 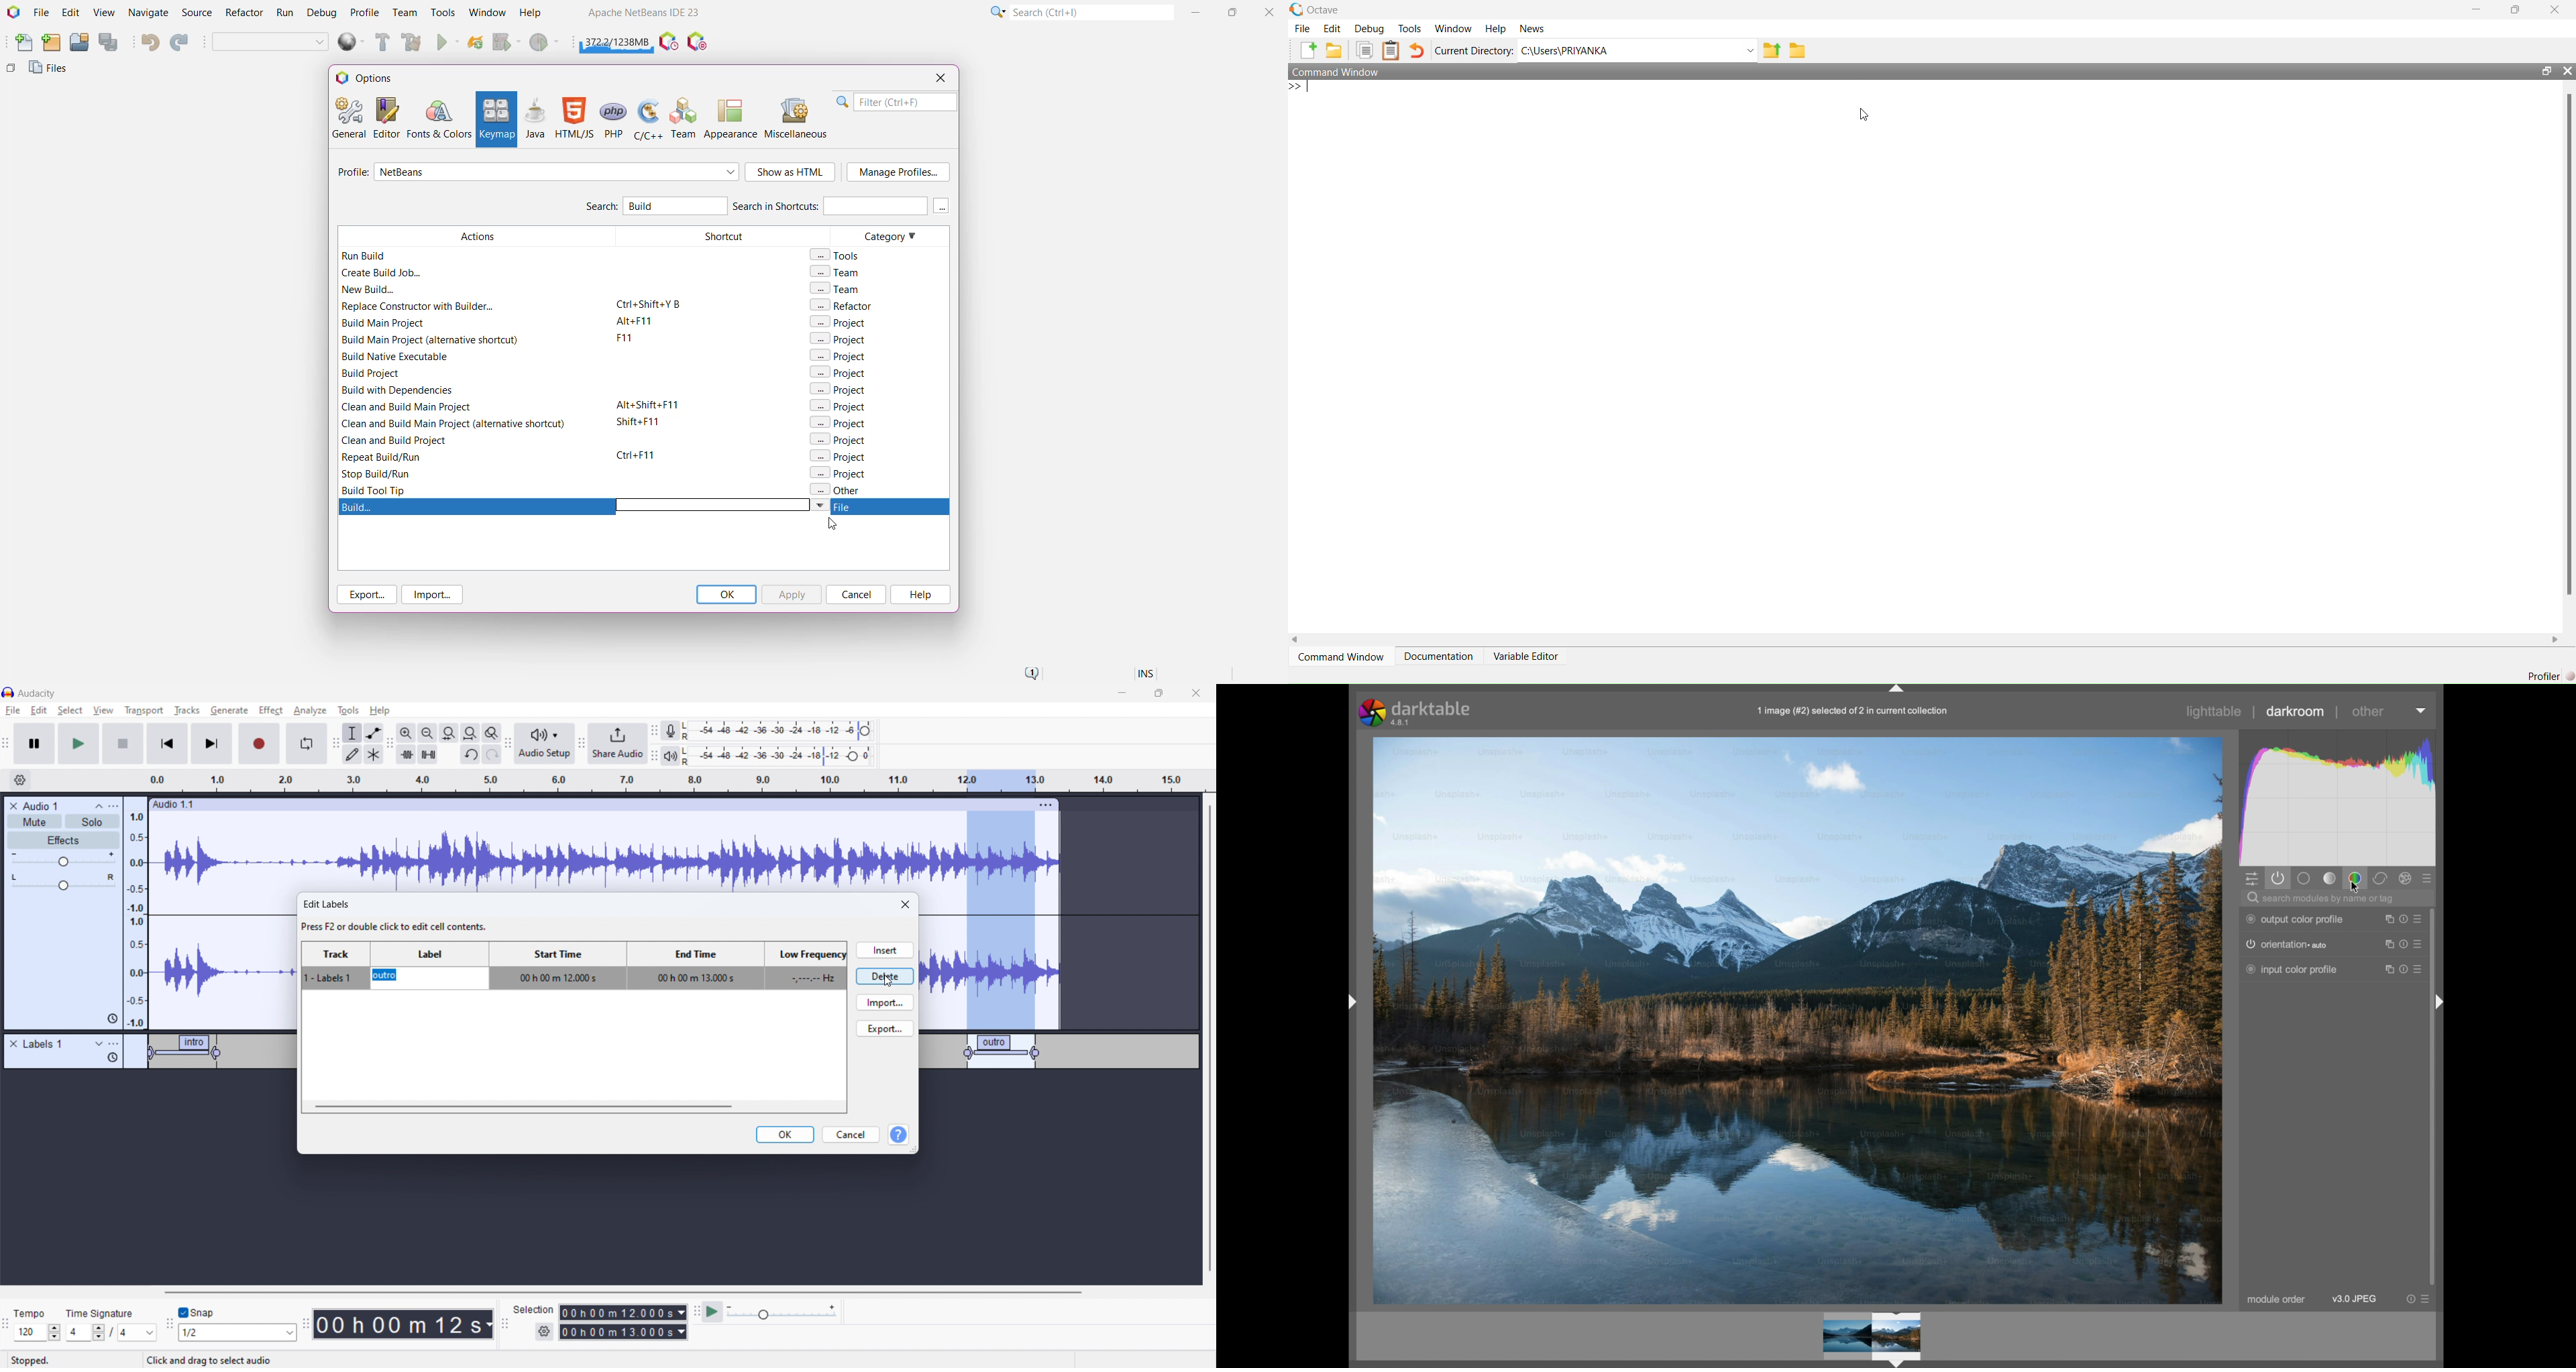 What do you see at coordinates (44, 1044) in the screenshot?
I see `labels` at bounding box center [44, 1044].